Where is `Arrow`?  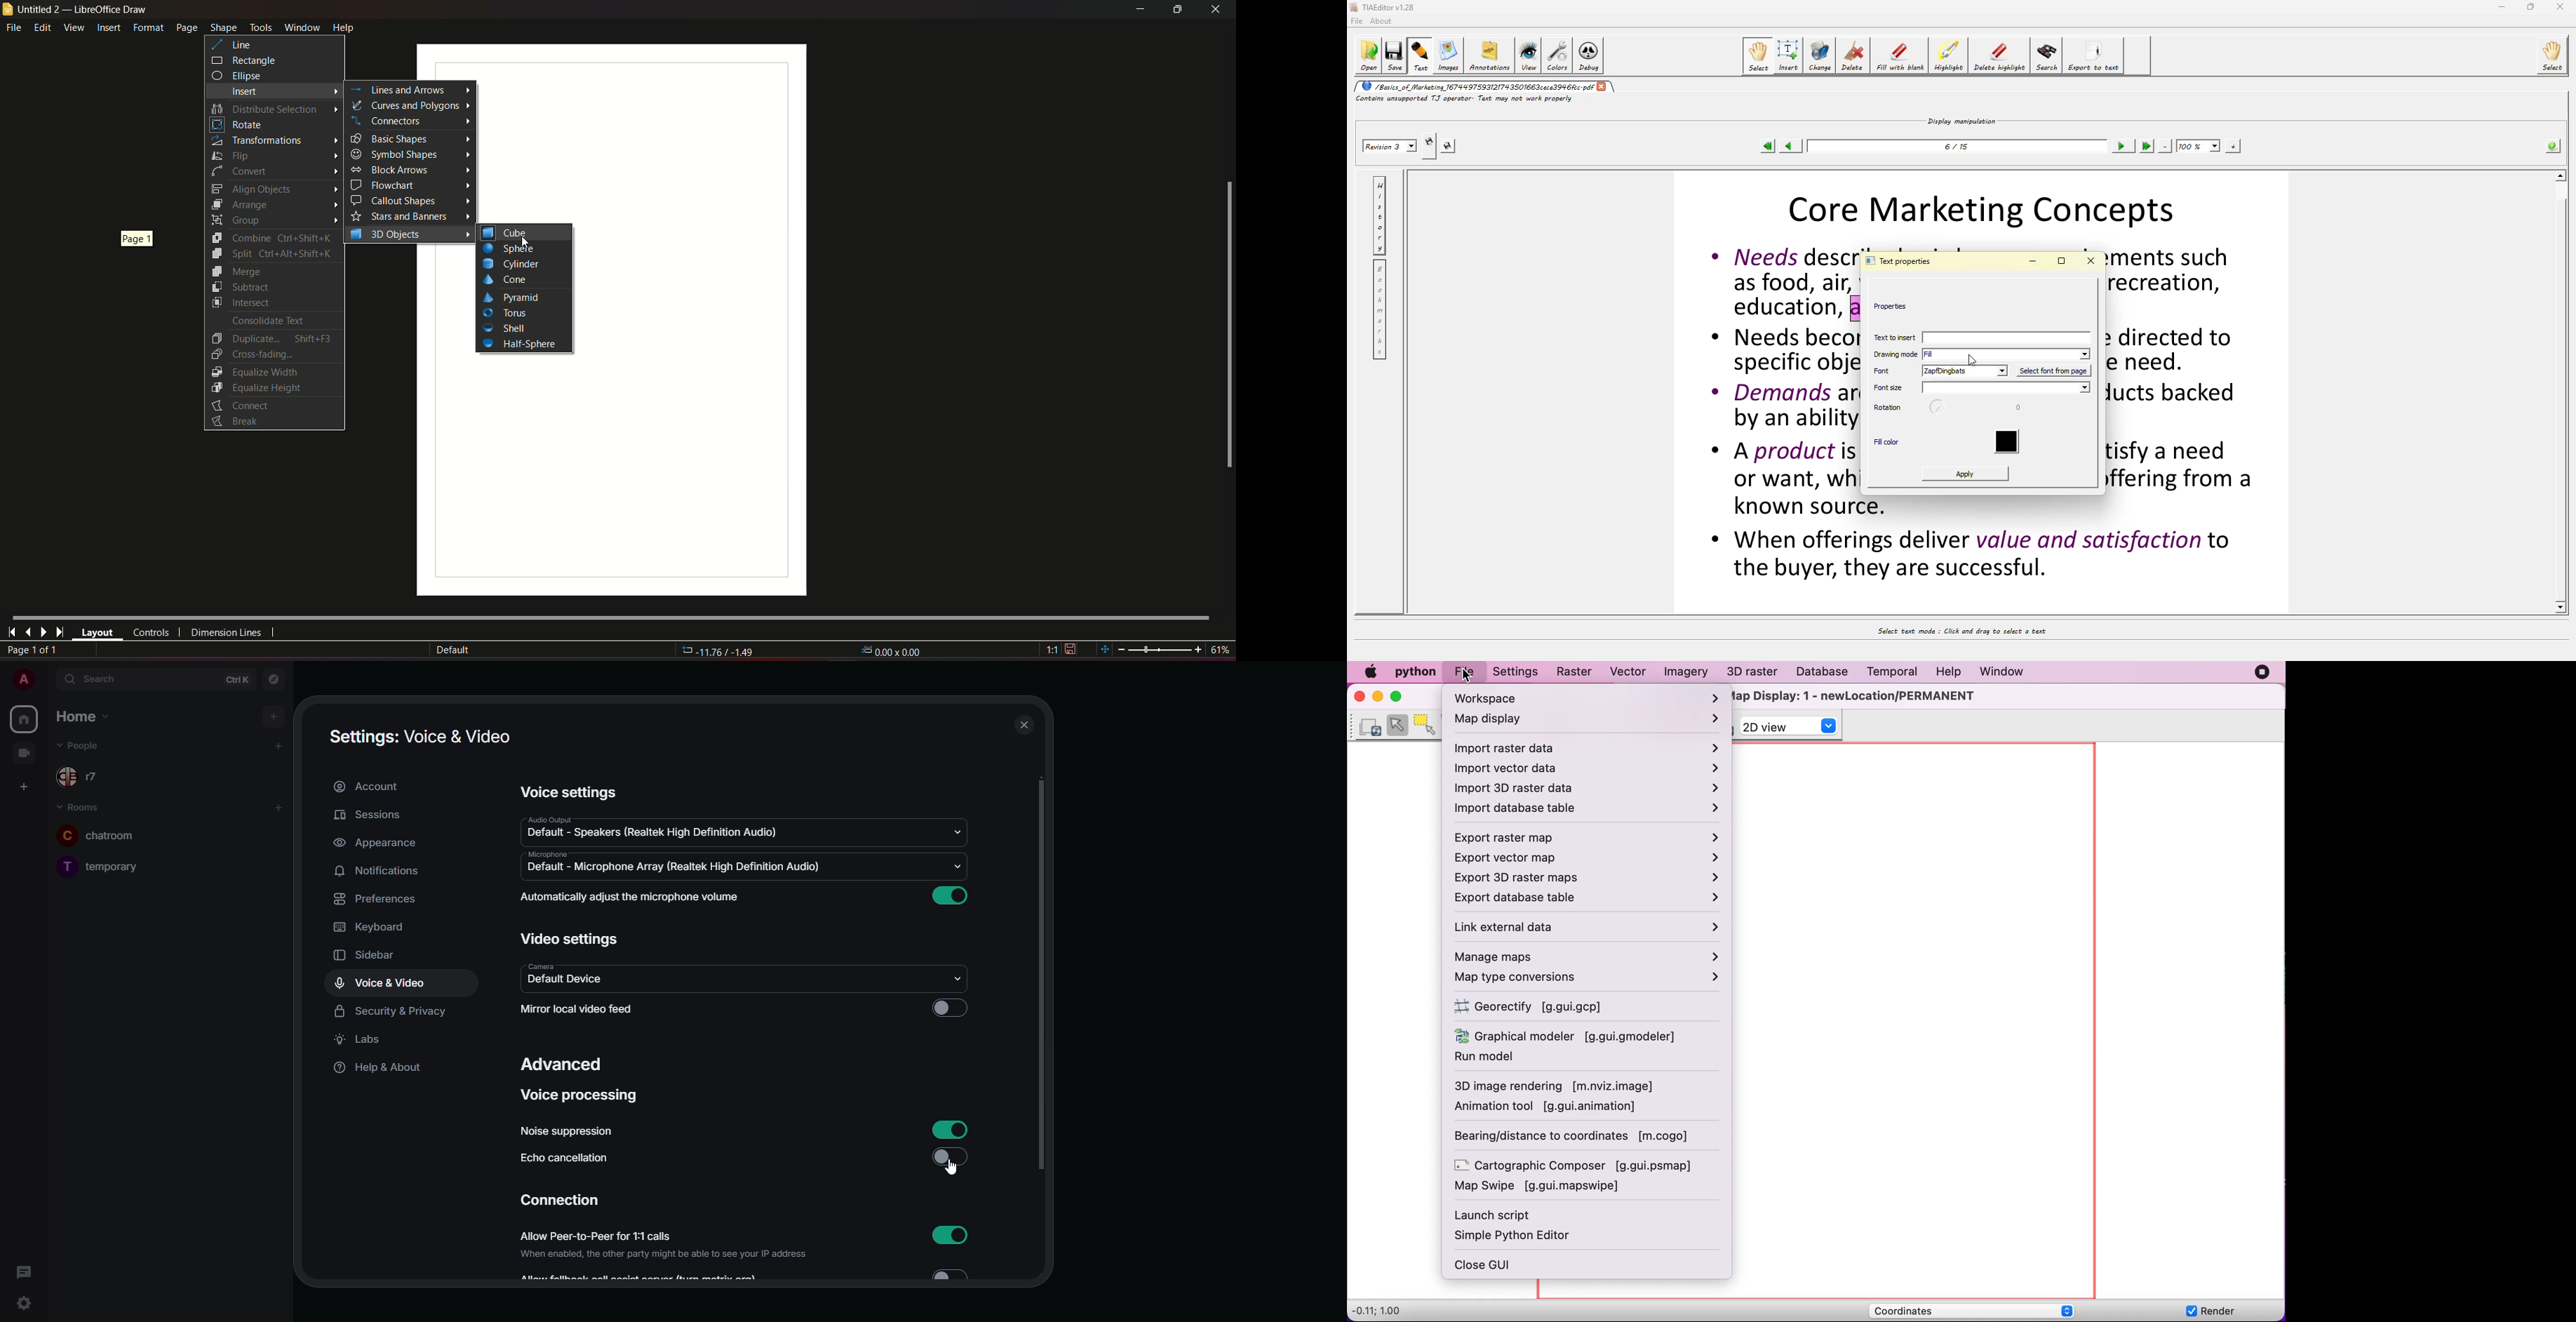
Arrow is located at coordinates (334, 140).